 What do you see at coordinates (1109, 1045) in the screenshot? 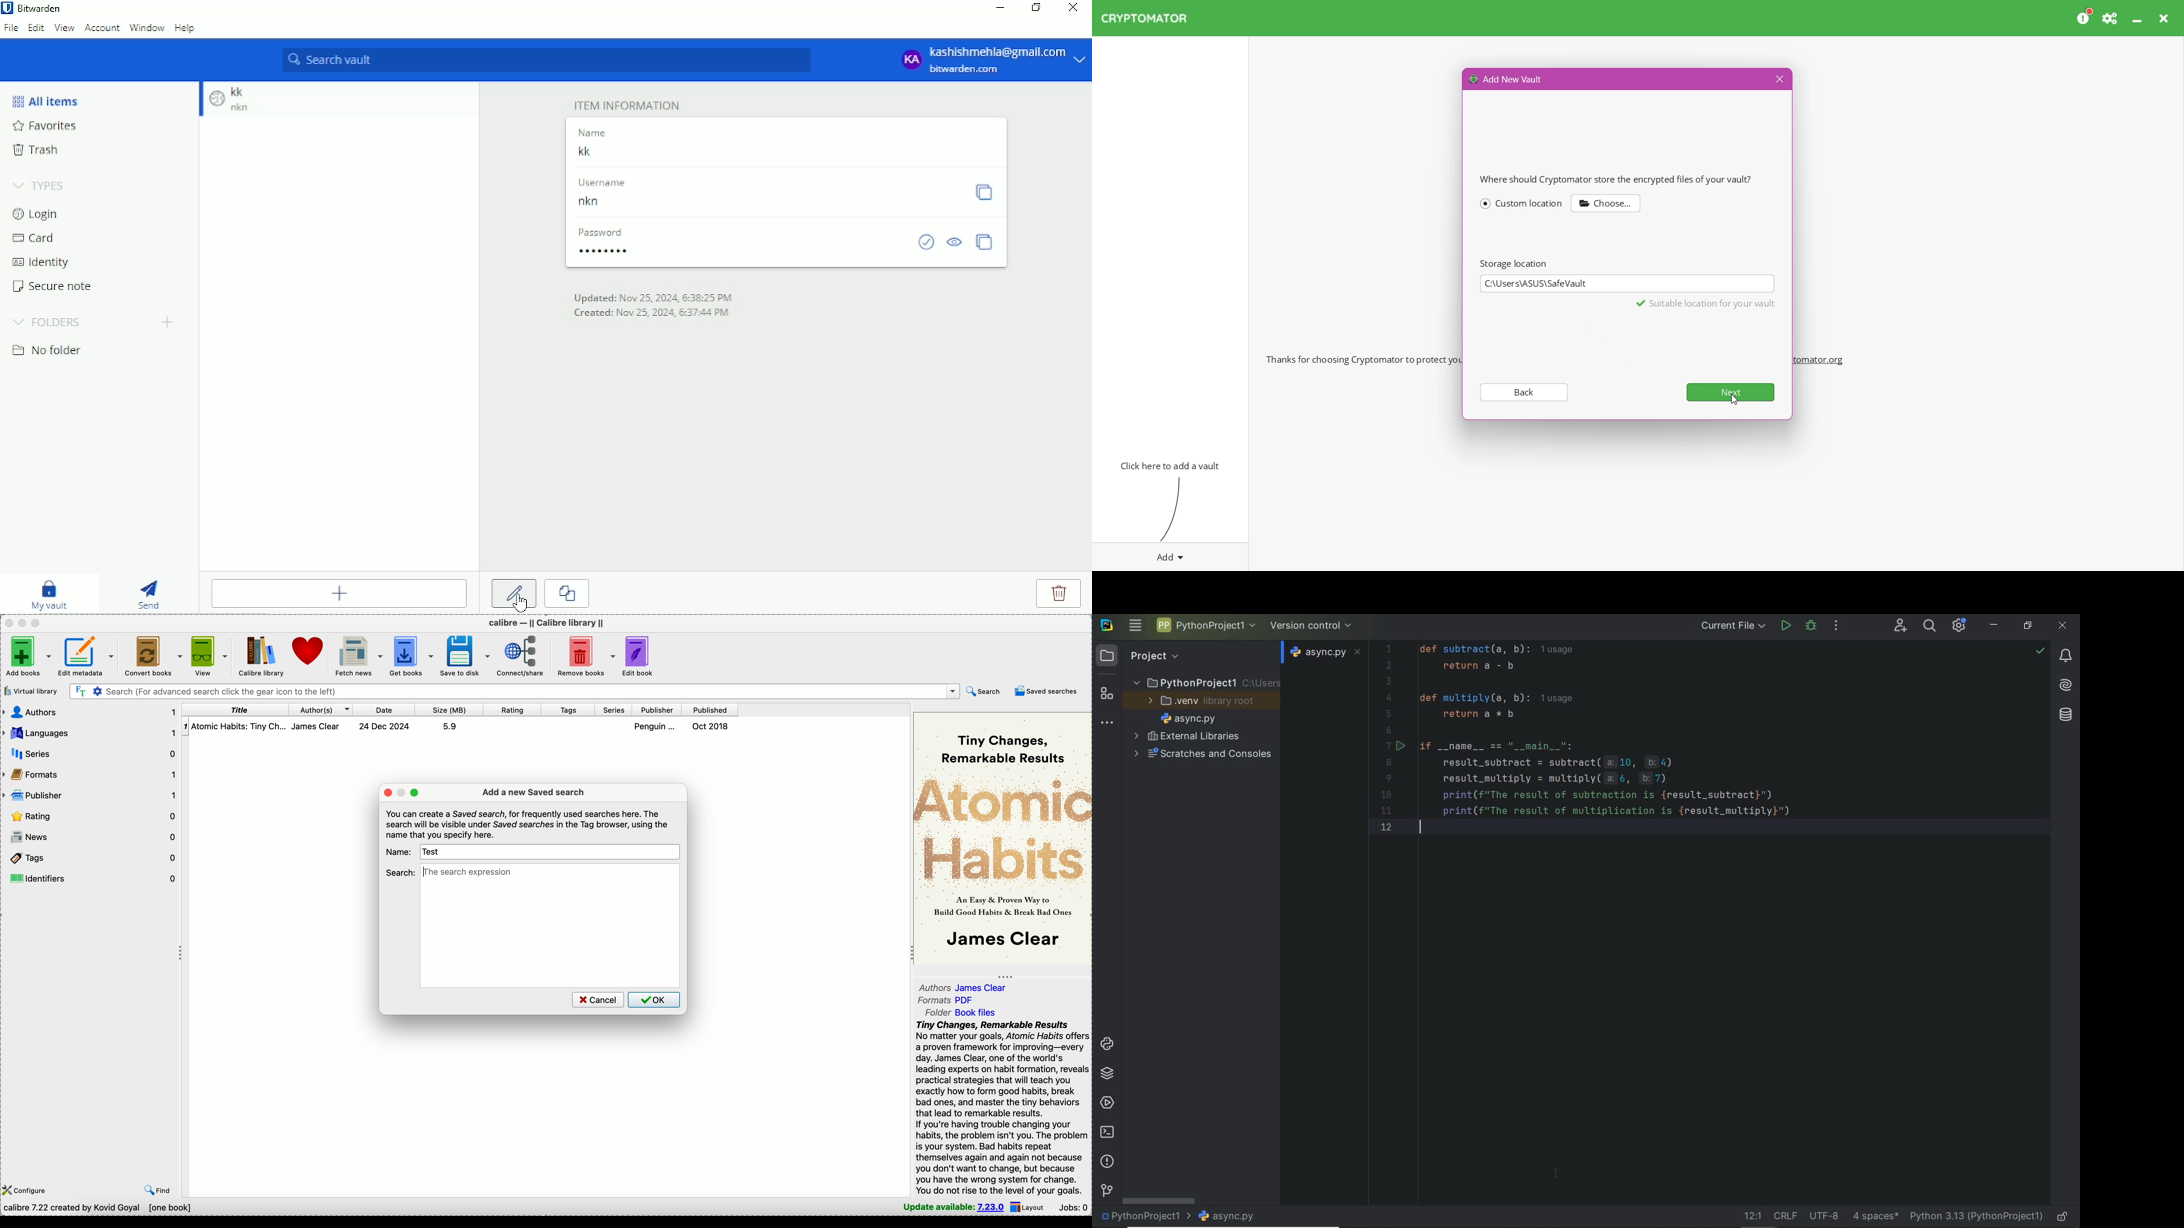
I see `python console` at bounding box center [1109, 1045].